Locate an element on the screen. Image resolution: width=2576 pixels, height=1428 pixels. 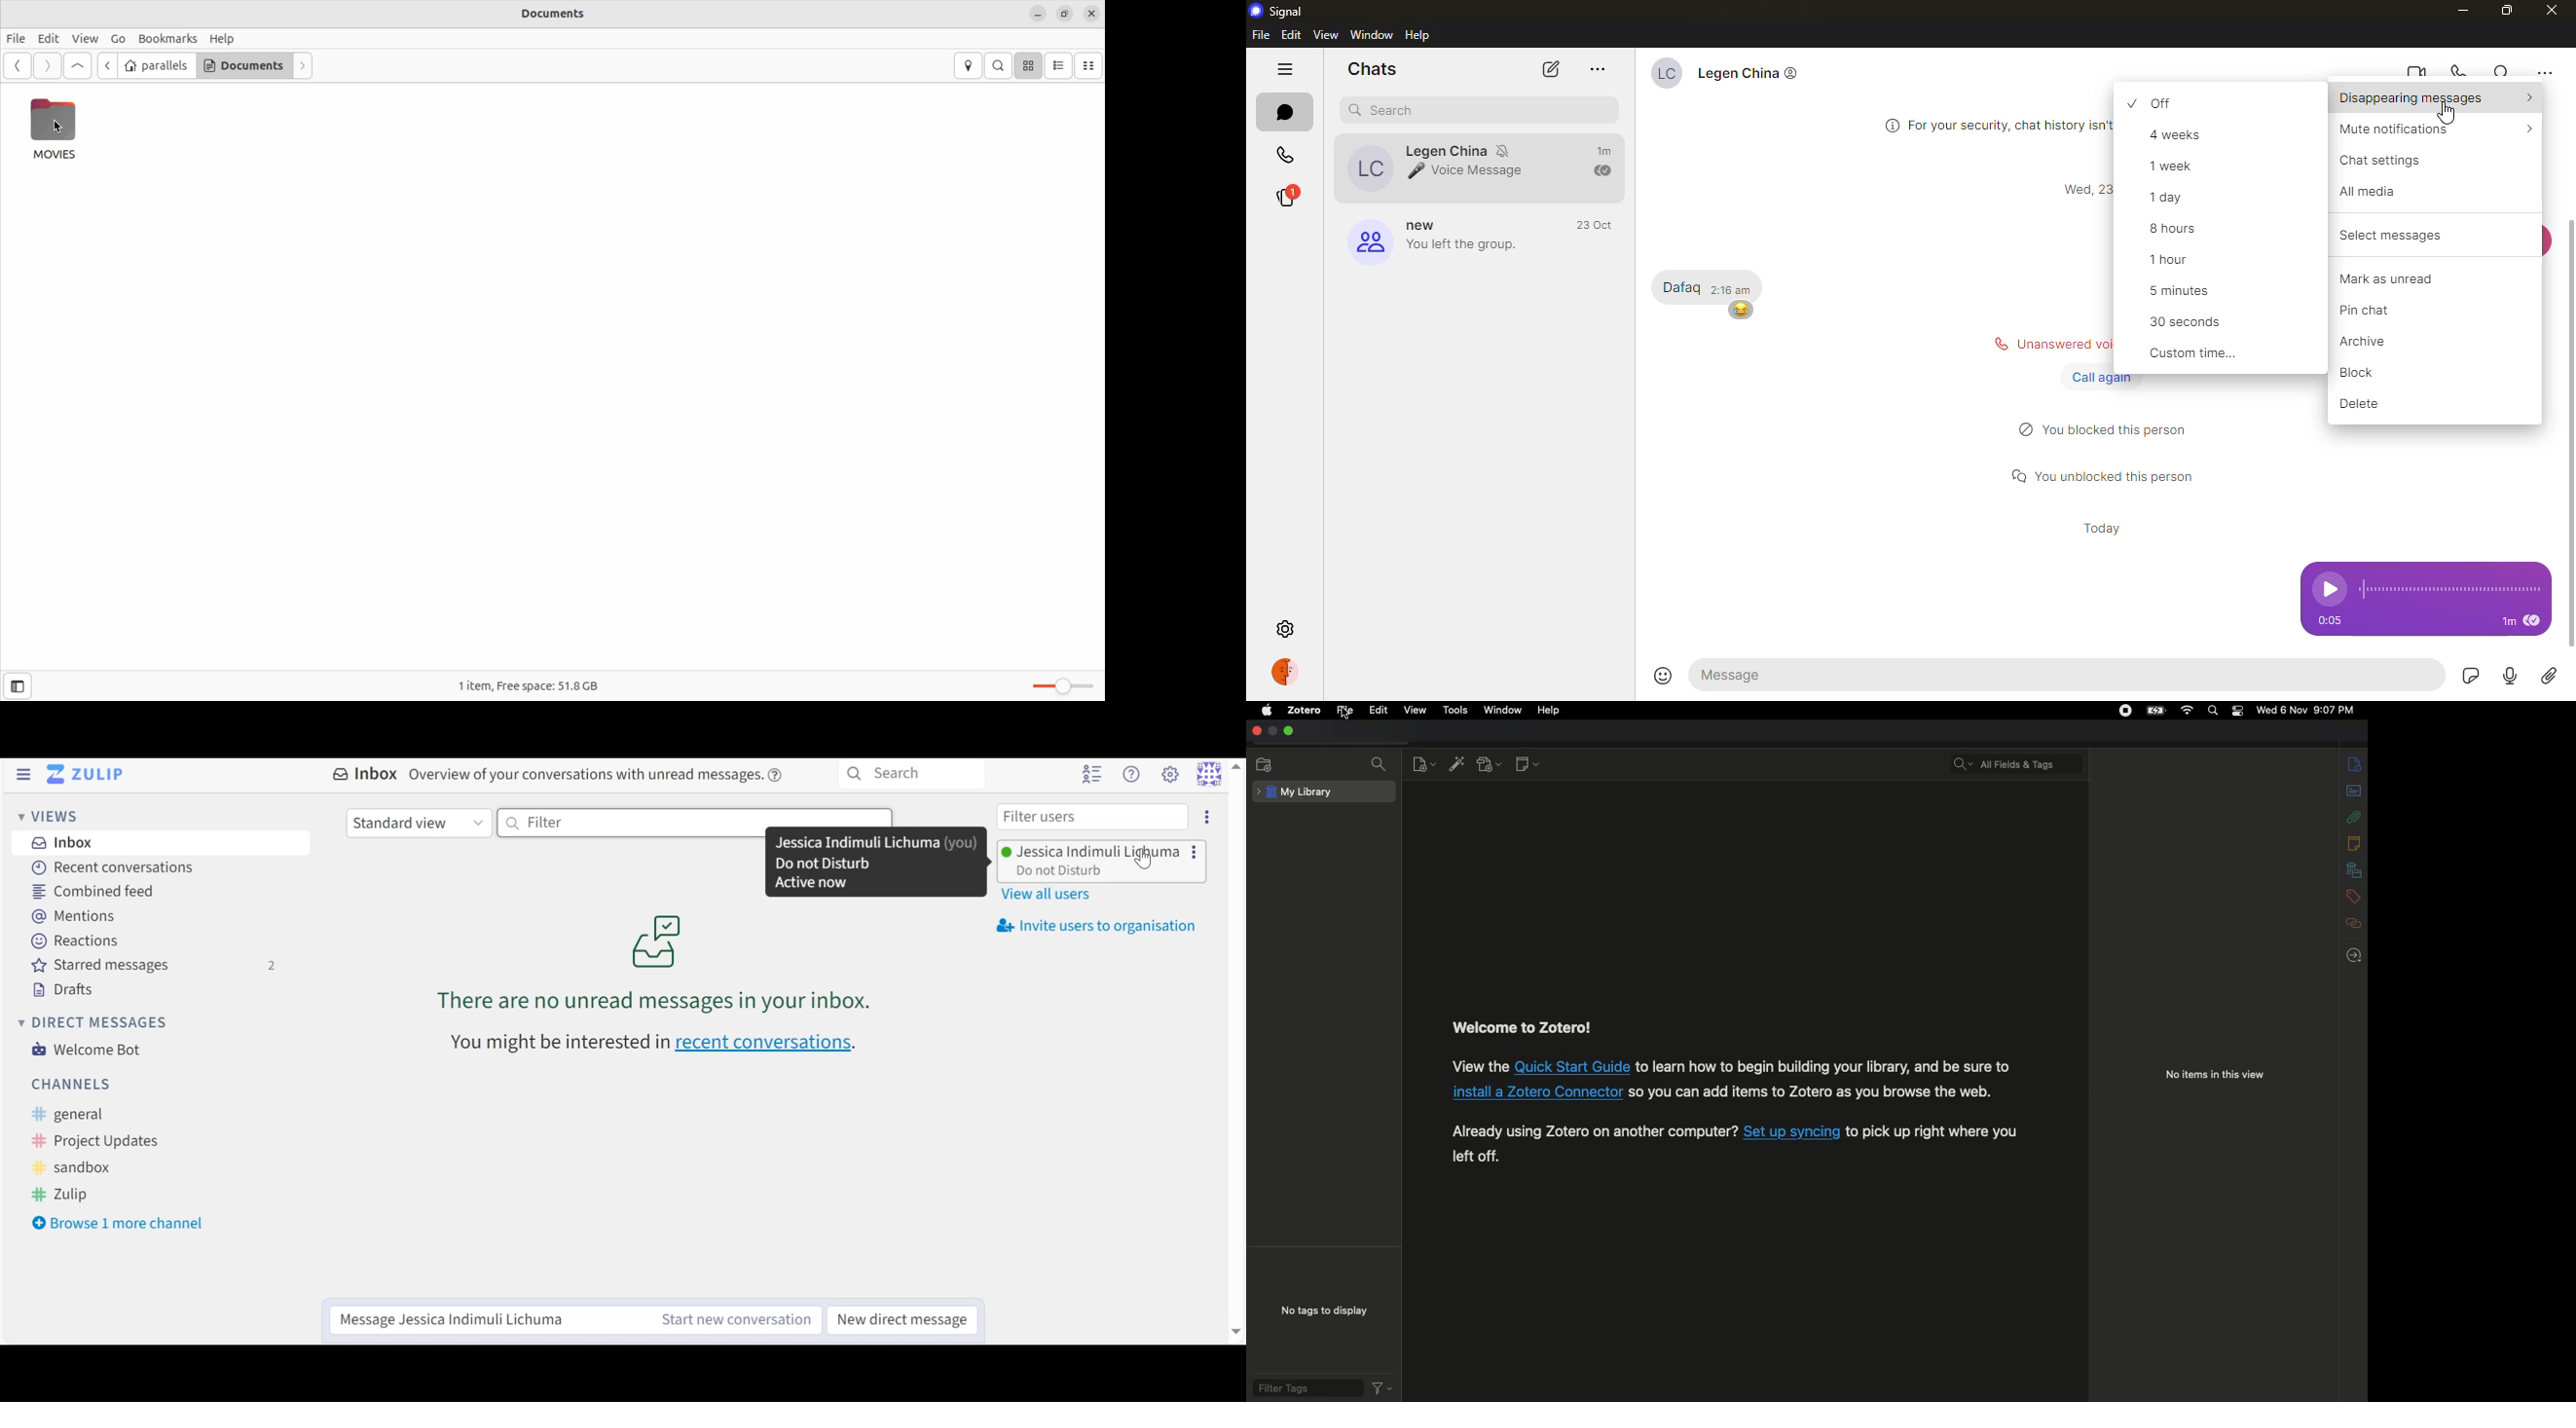
Add attachment is located at coordinates (1489, 766).